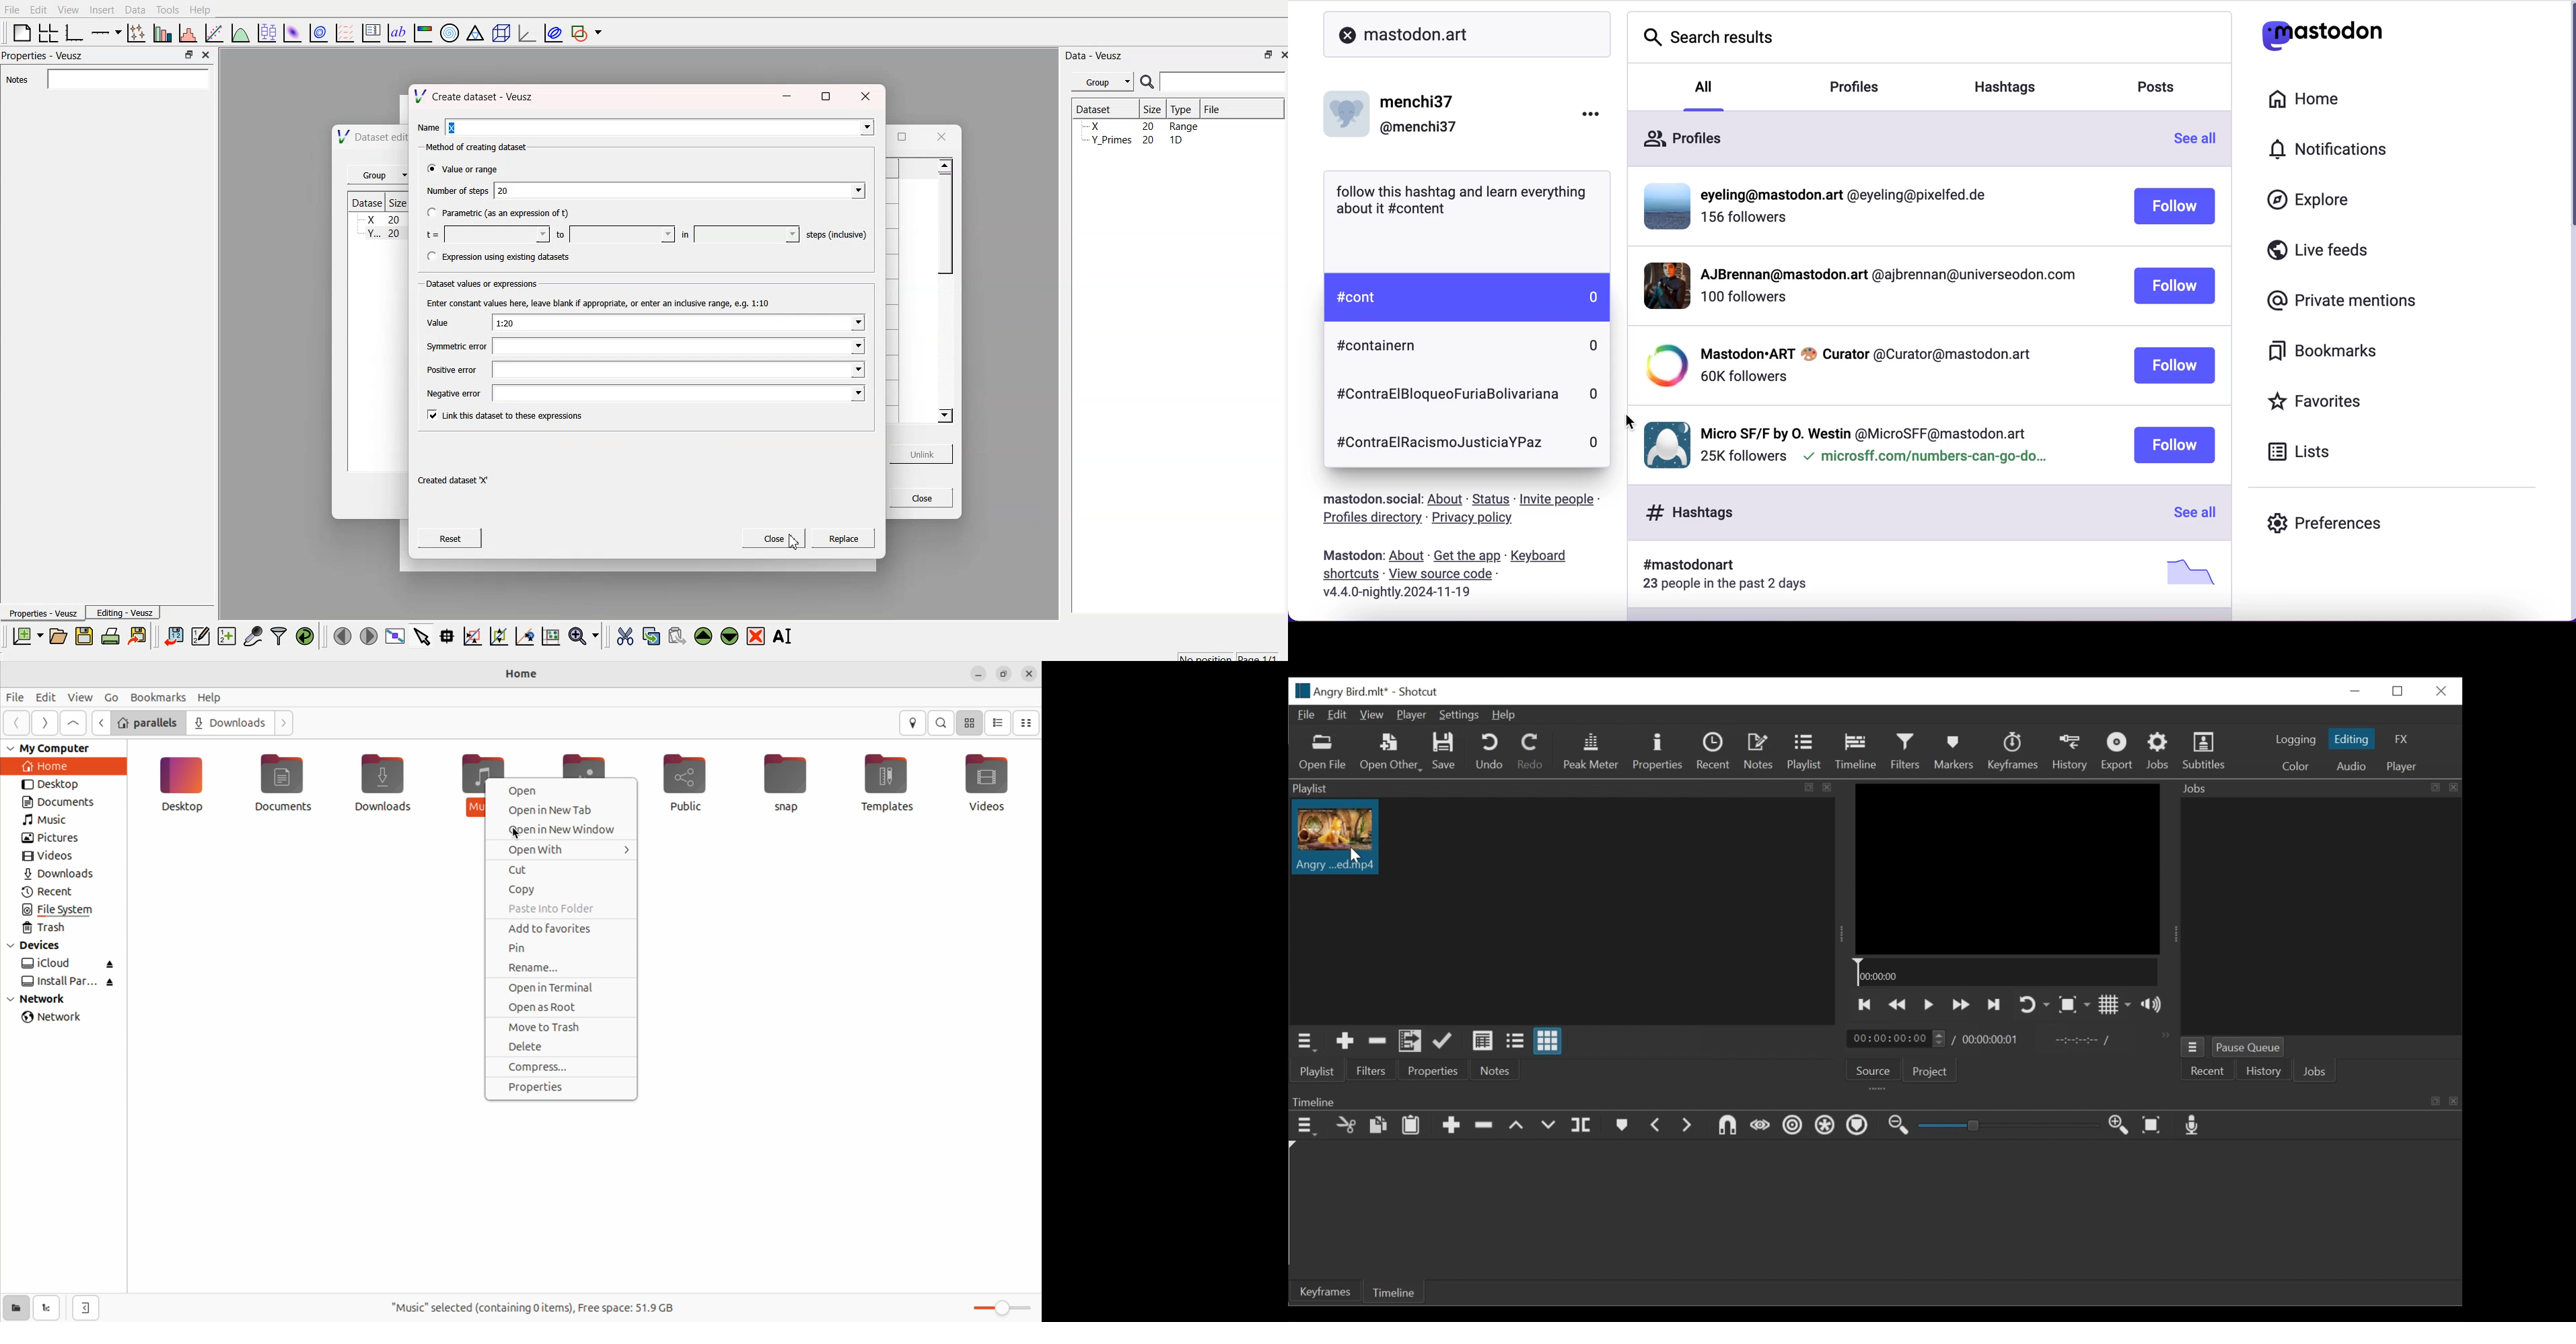 The width and height of the screenshot is (2576, 1344). Describe the element at coordinates (1567, 499) in the screenshot. I see `invite people` at that location.